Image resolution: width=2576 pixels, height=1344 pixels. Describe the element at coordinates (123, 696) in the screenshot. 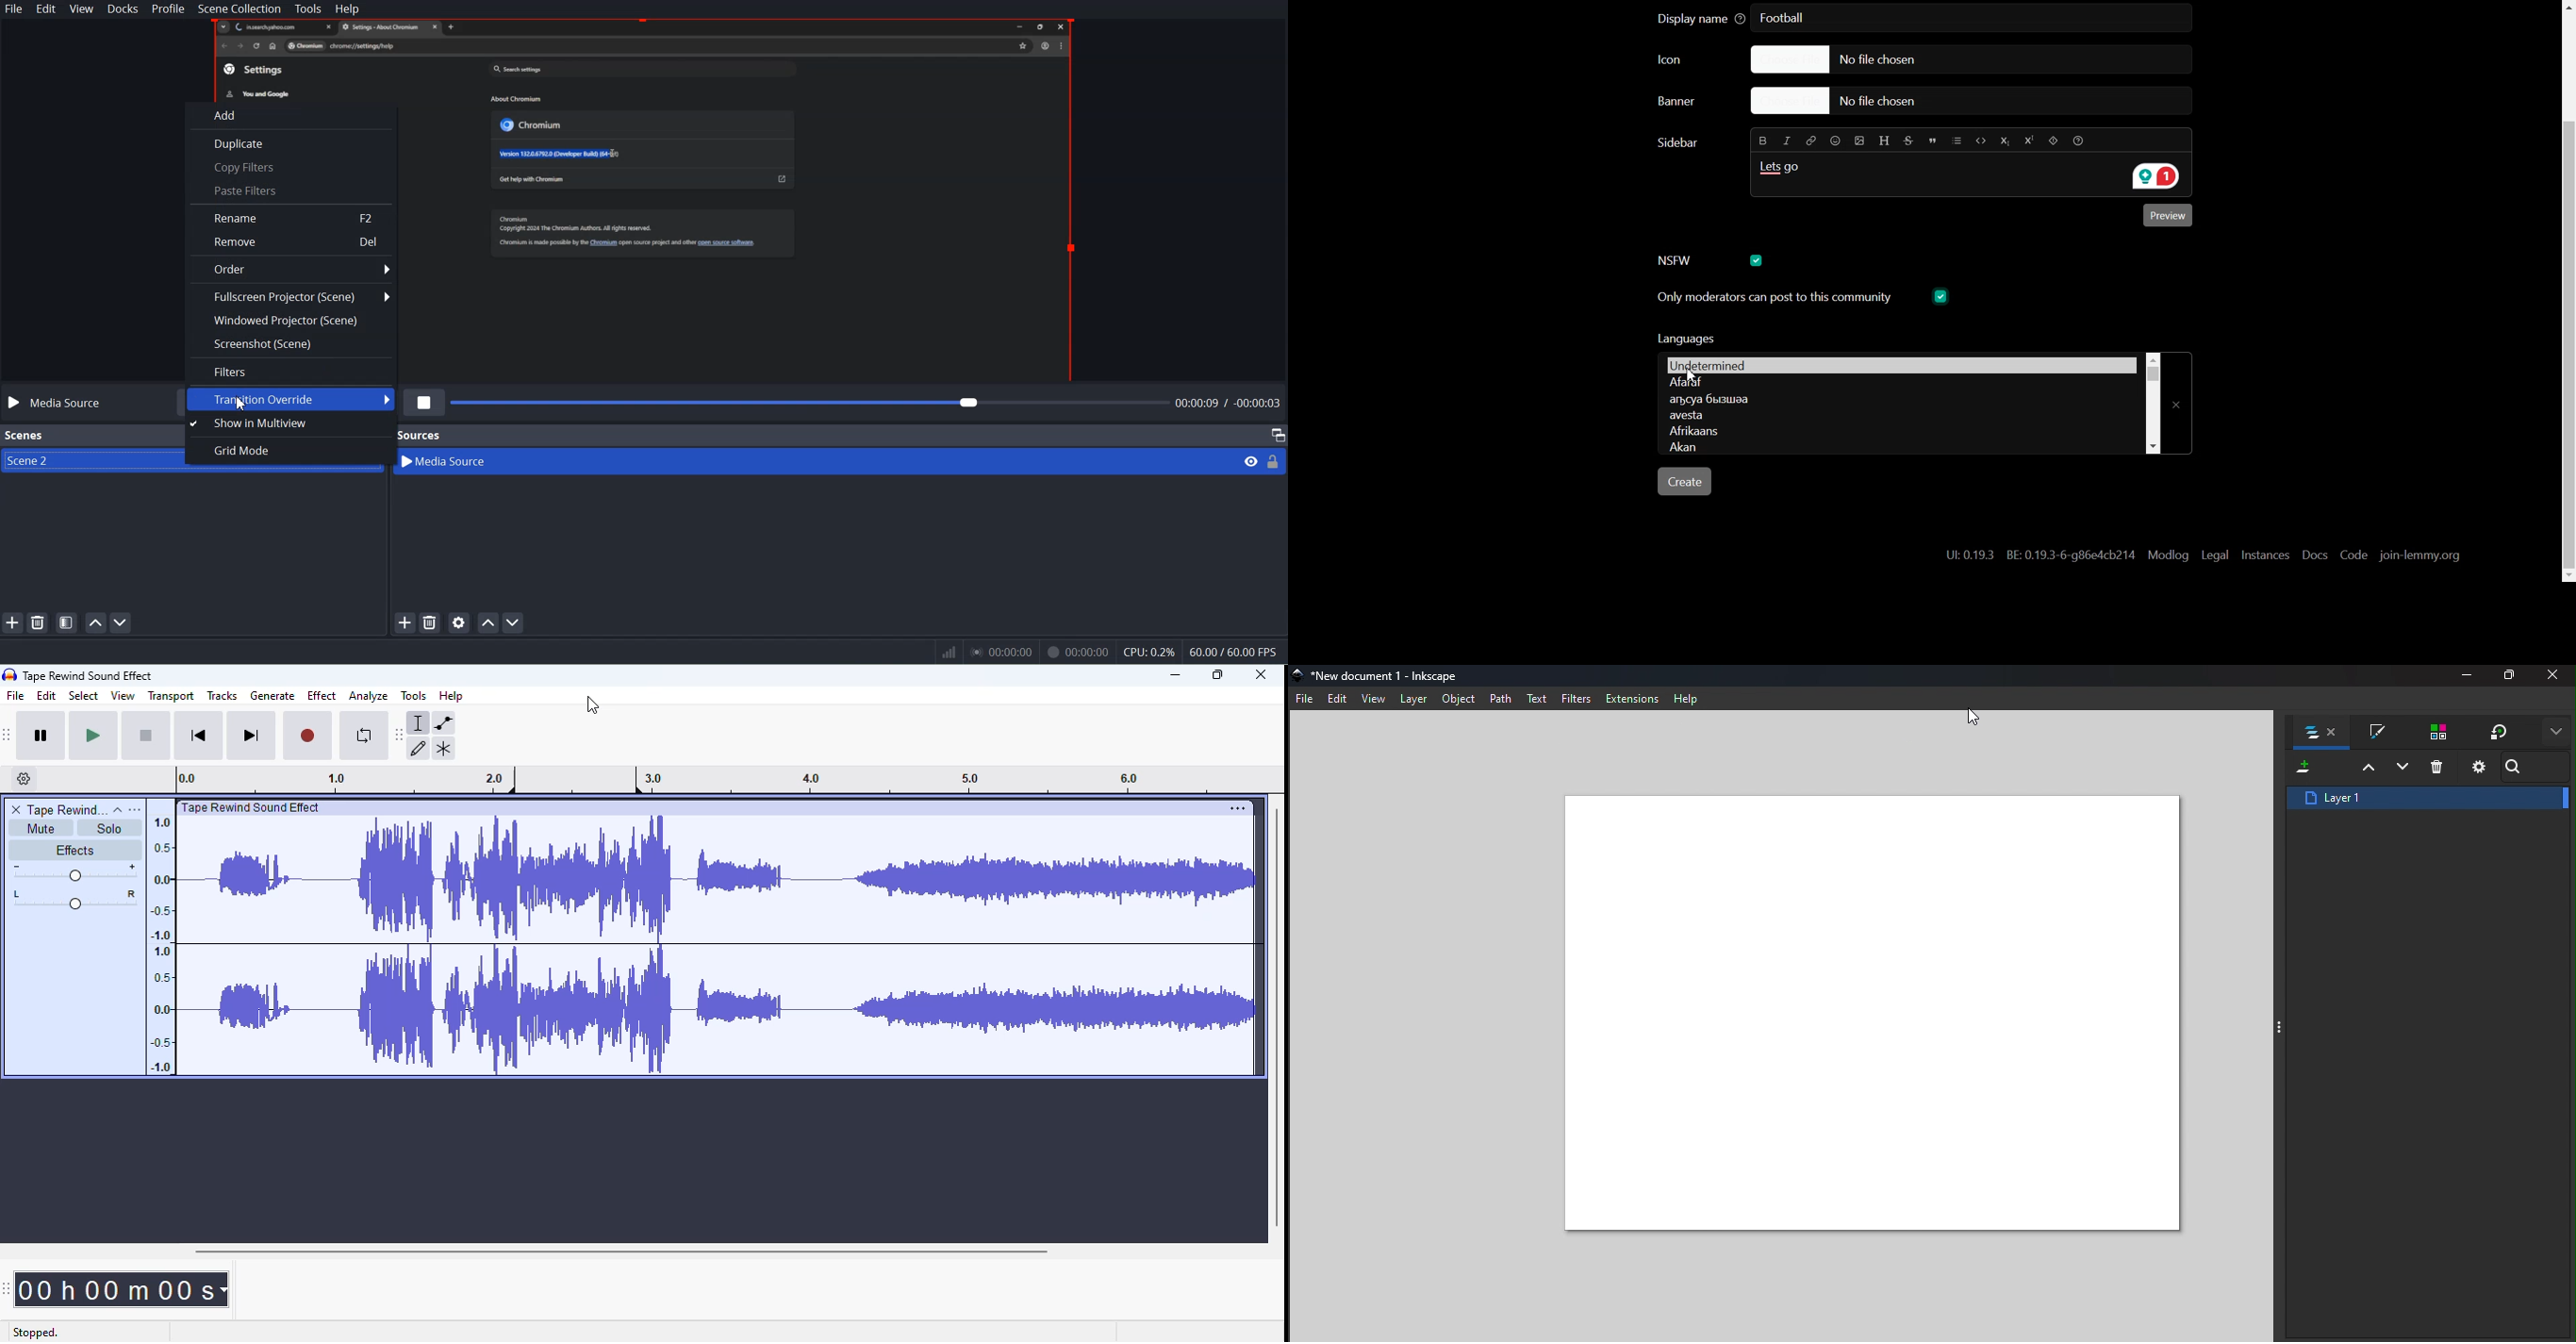

I see `view` at that location.